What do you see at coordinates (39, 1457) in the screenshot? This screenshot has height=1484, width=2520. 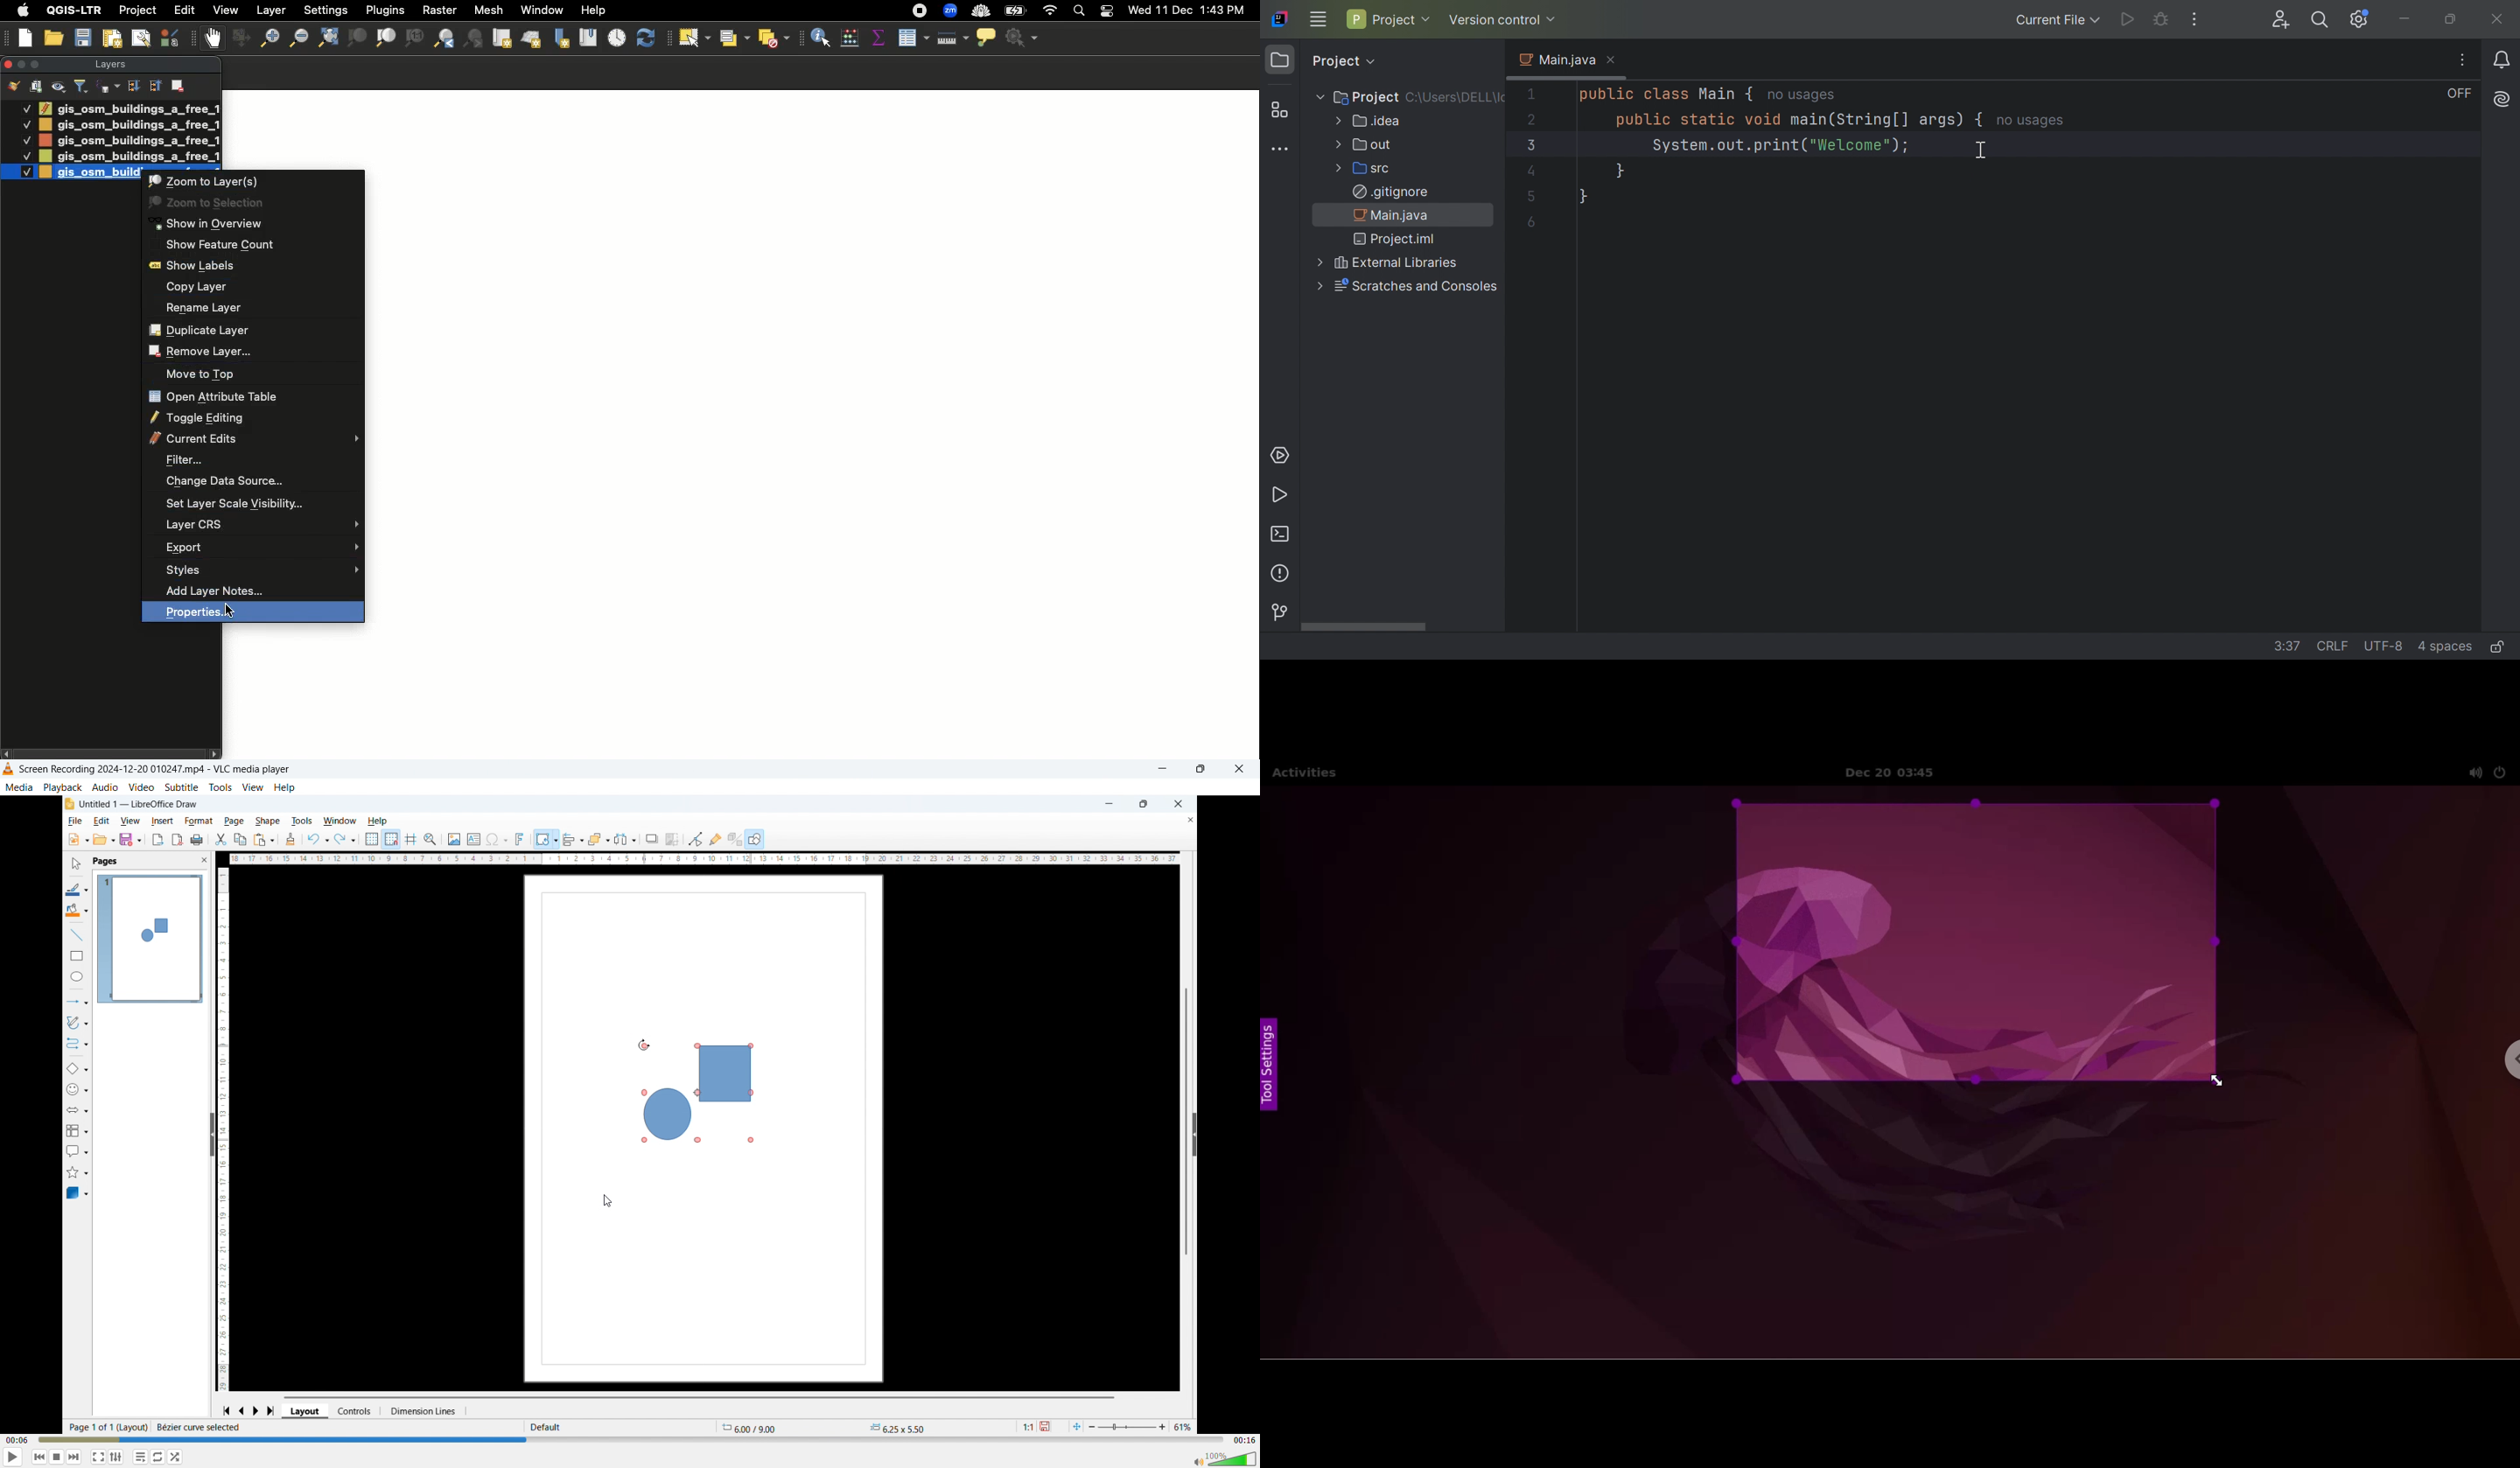 I see `Backward or previous media ` at bounding box center [39, 1457].